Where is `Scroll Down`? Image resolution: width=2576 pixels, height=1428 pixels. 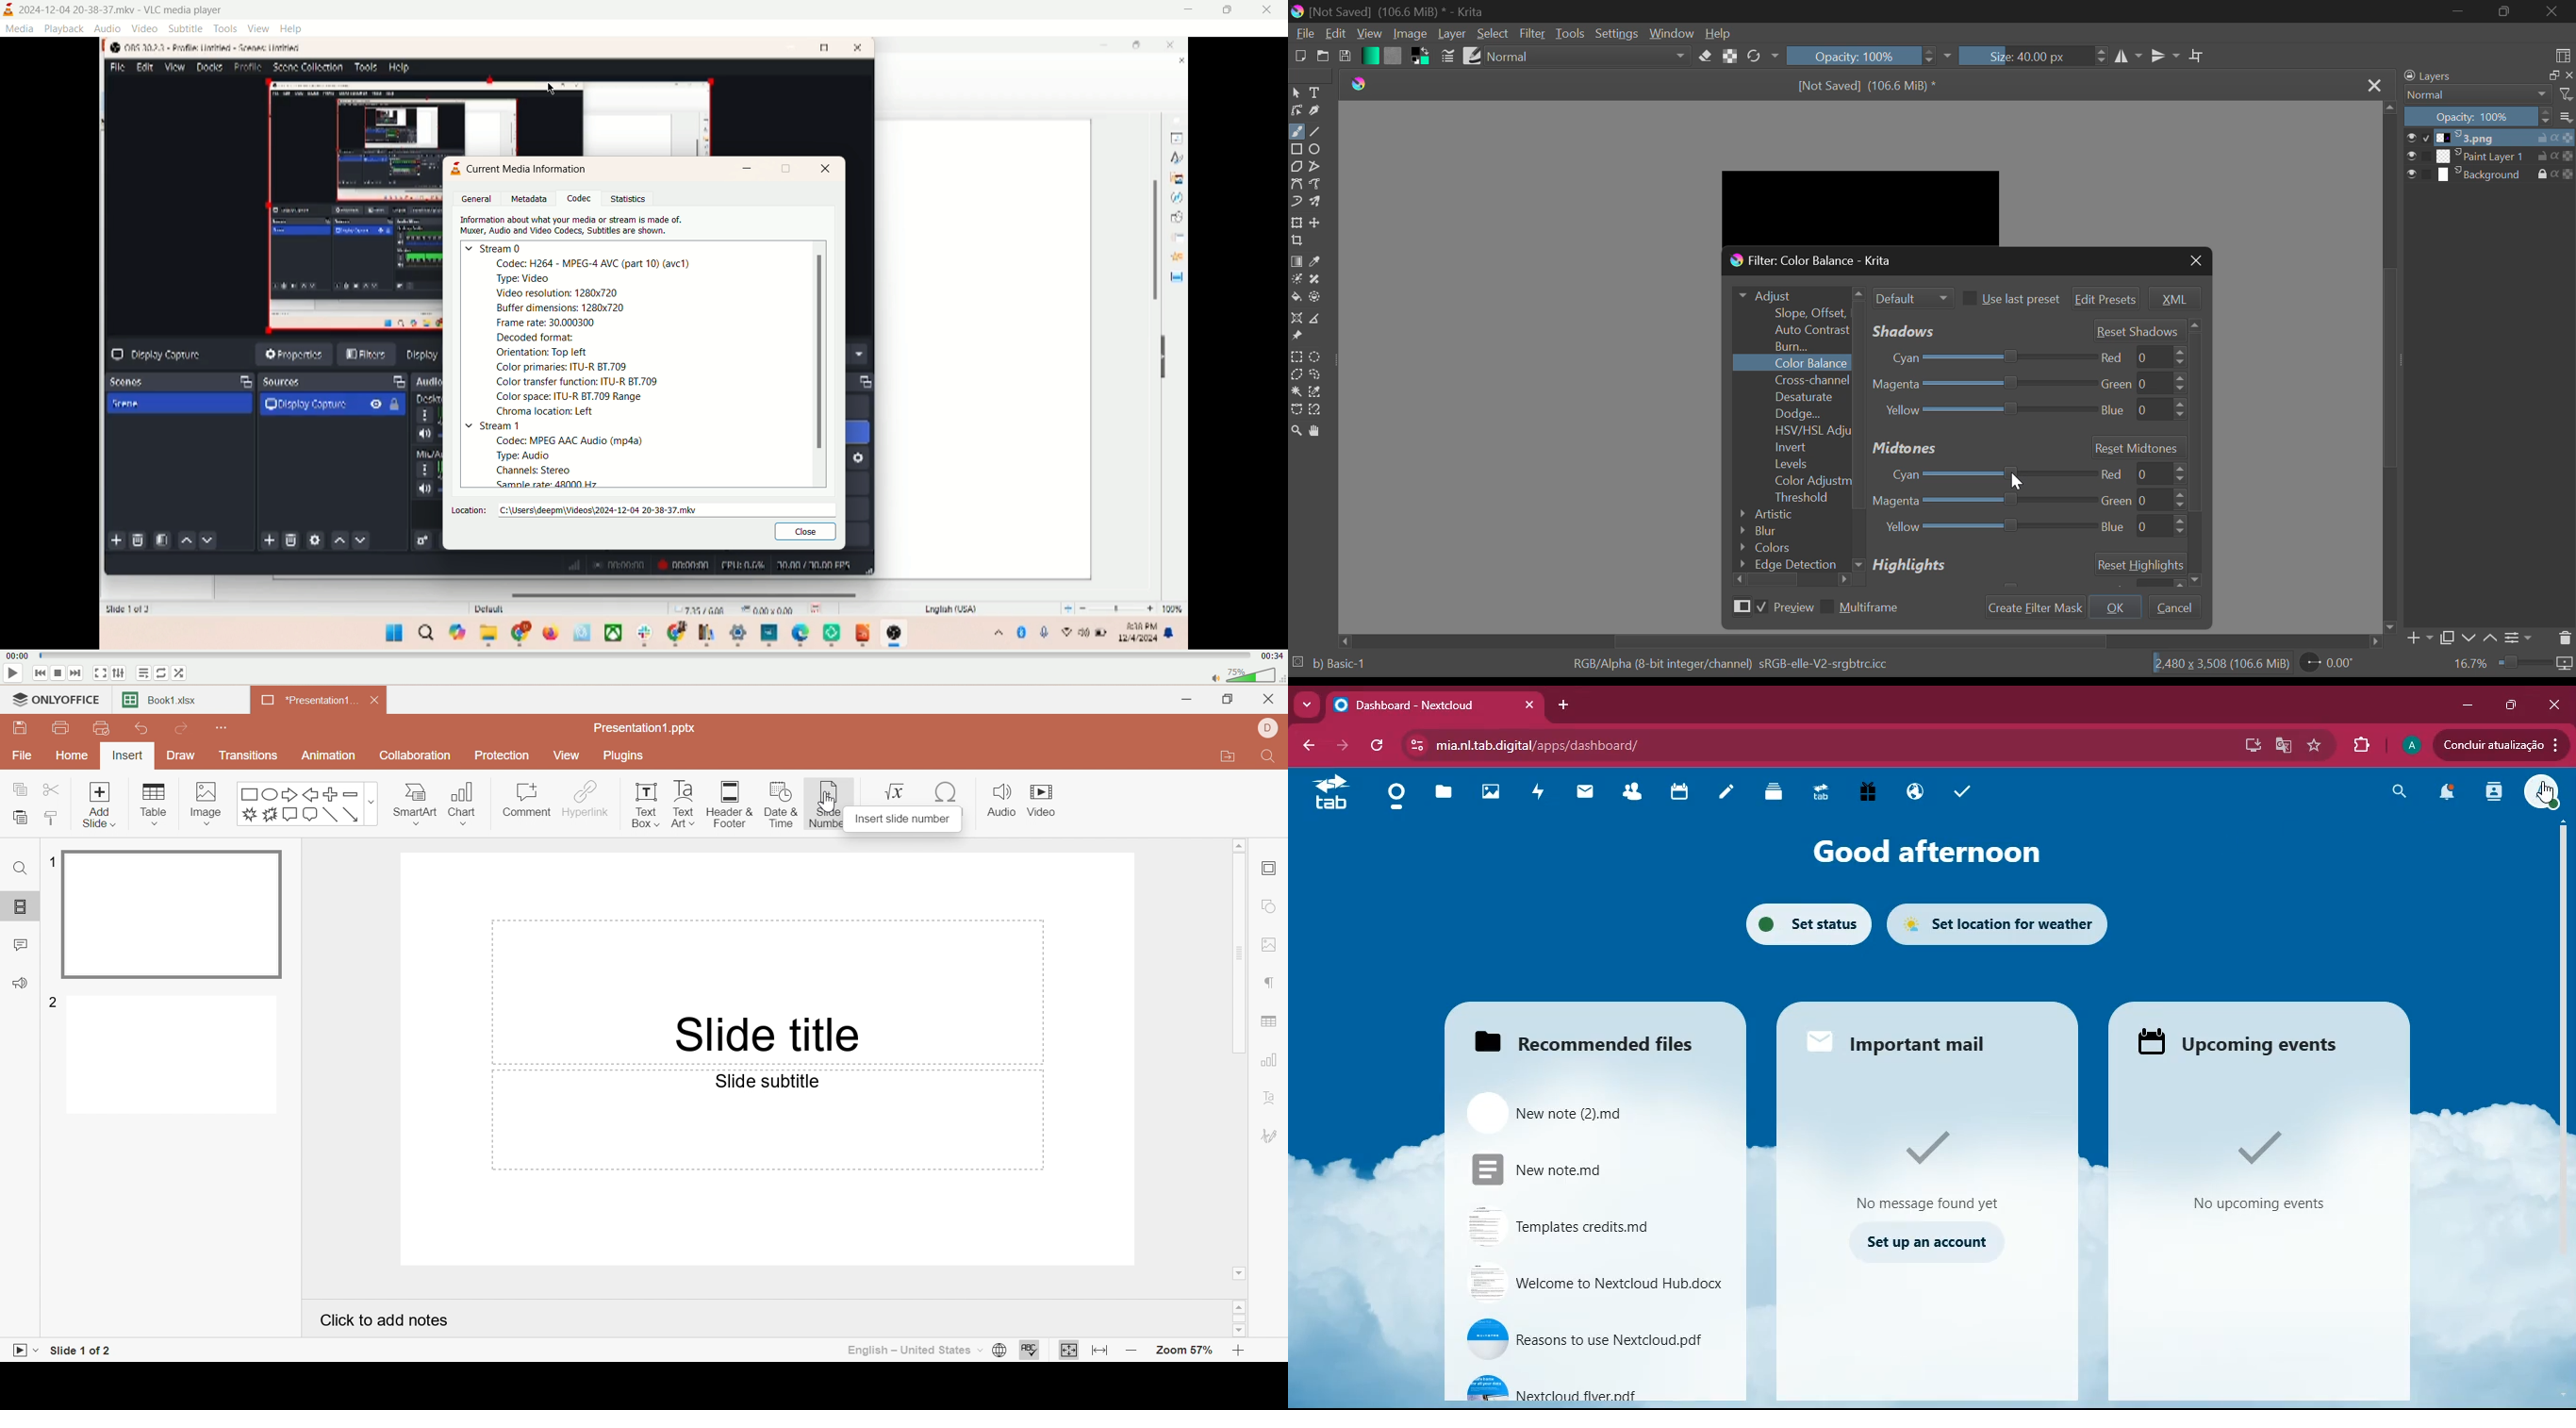
Scroll Down is located at coordinates (1236, 1329).